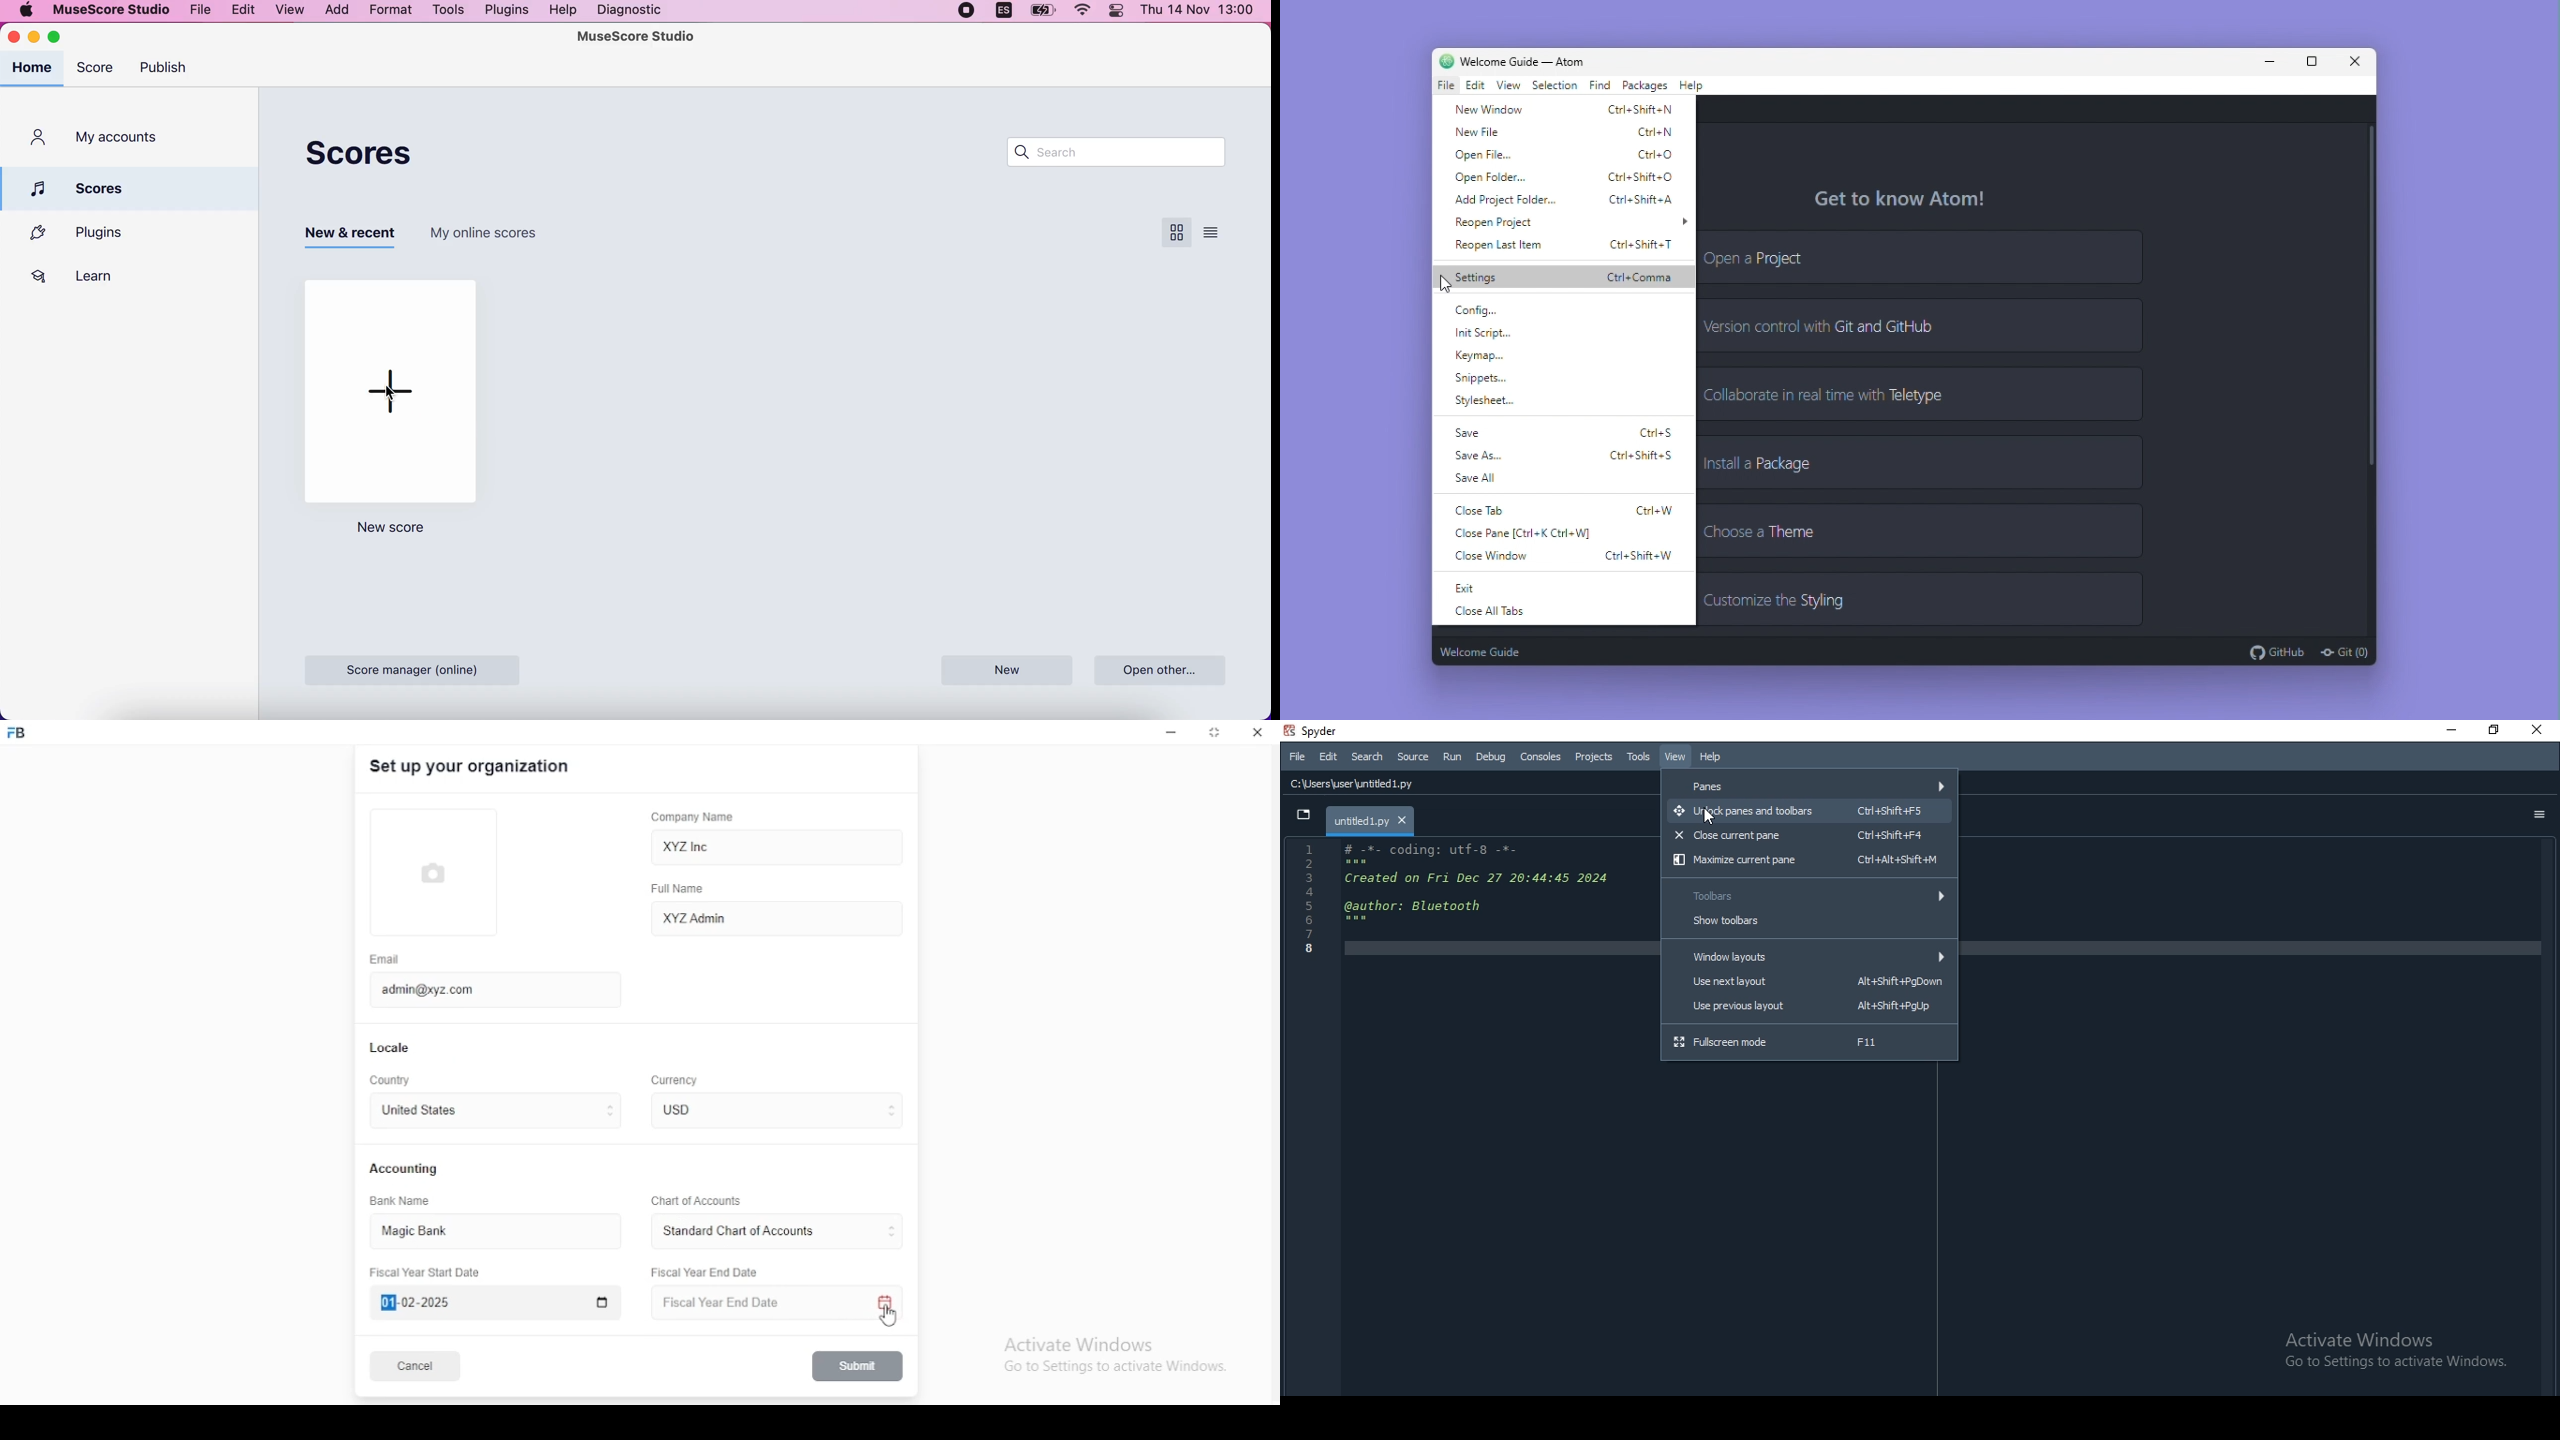 This screenshot has height=1456, width=2576. What do you see at coordinates (354, 235) in the screenshot?
I see `new and recent` at bounding box center [354, 235].